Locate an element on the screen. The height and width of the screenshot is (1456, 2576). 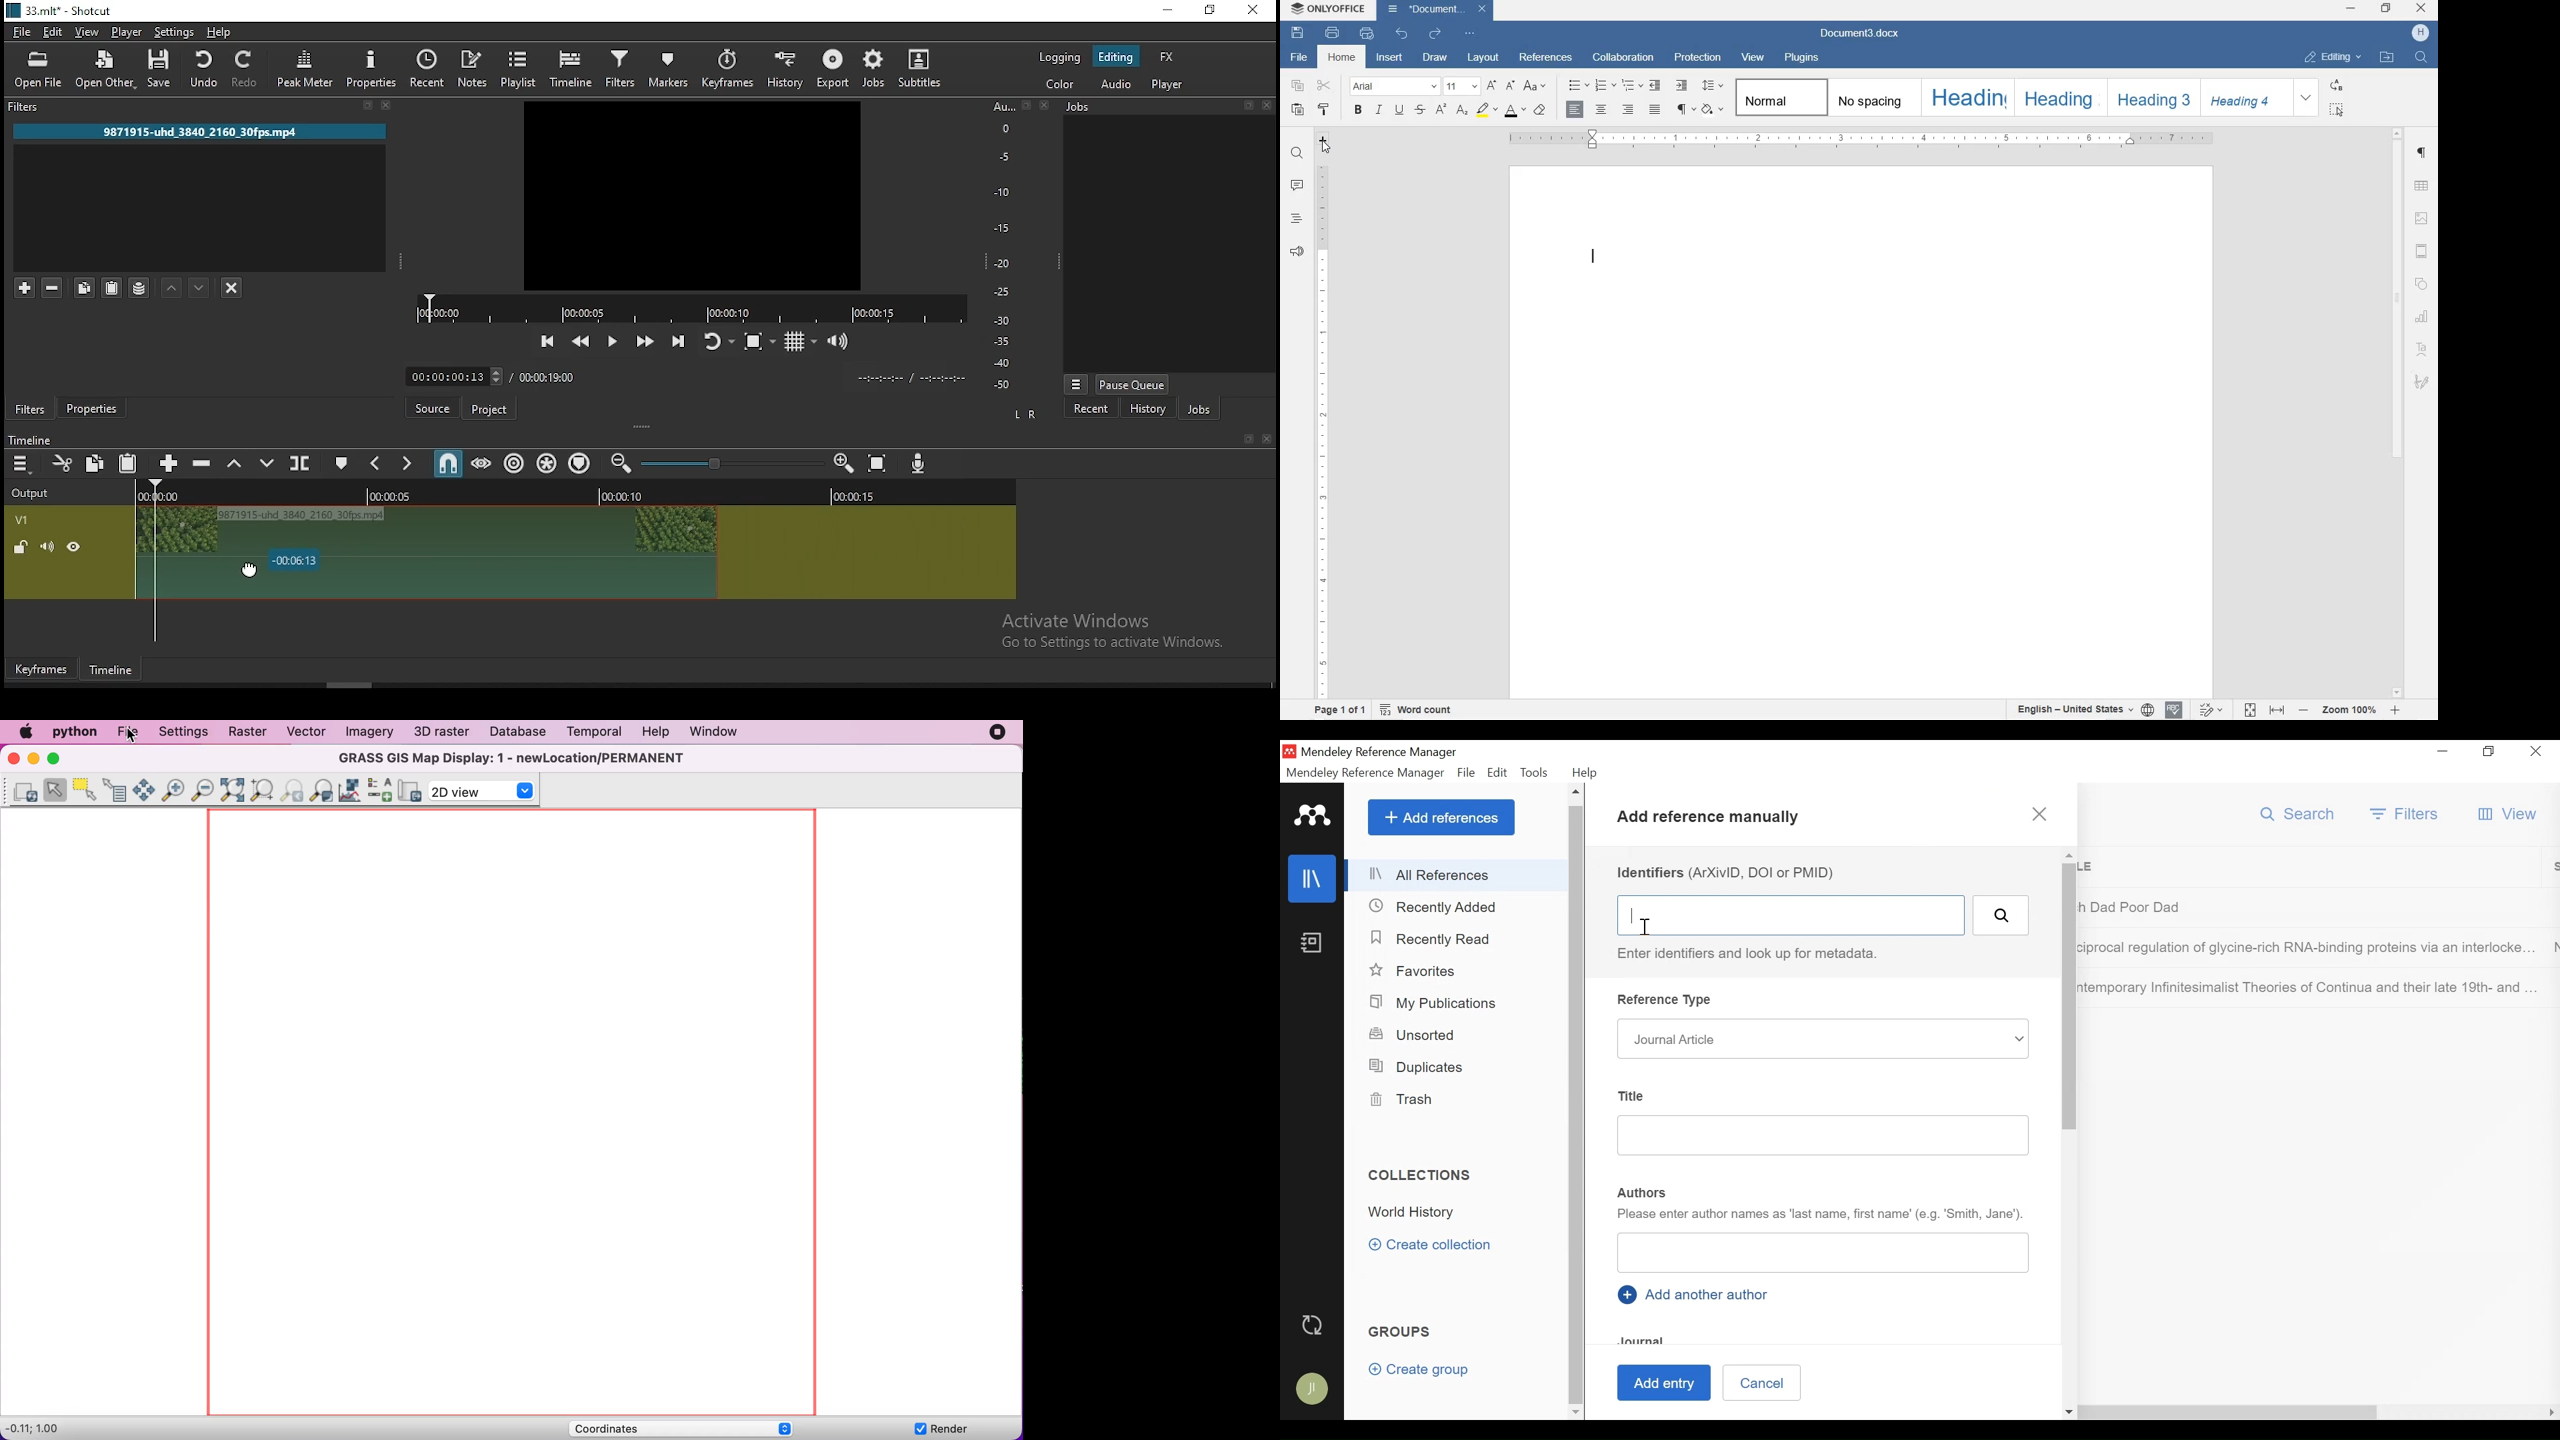
UNDO is located at coordinates (1402, 34).